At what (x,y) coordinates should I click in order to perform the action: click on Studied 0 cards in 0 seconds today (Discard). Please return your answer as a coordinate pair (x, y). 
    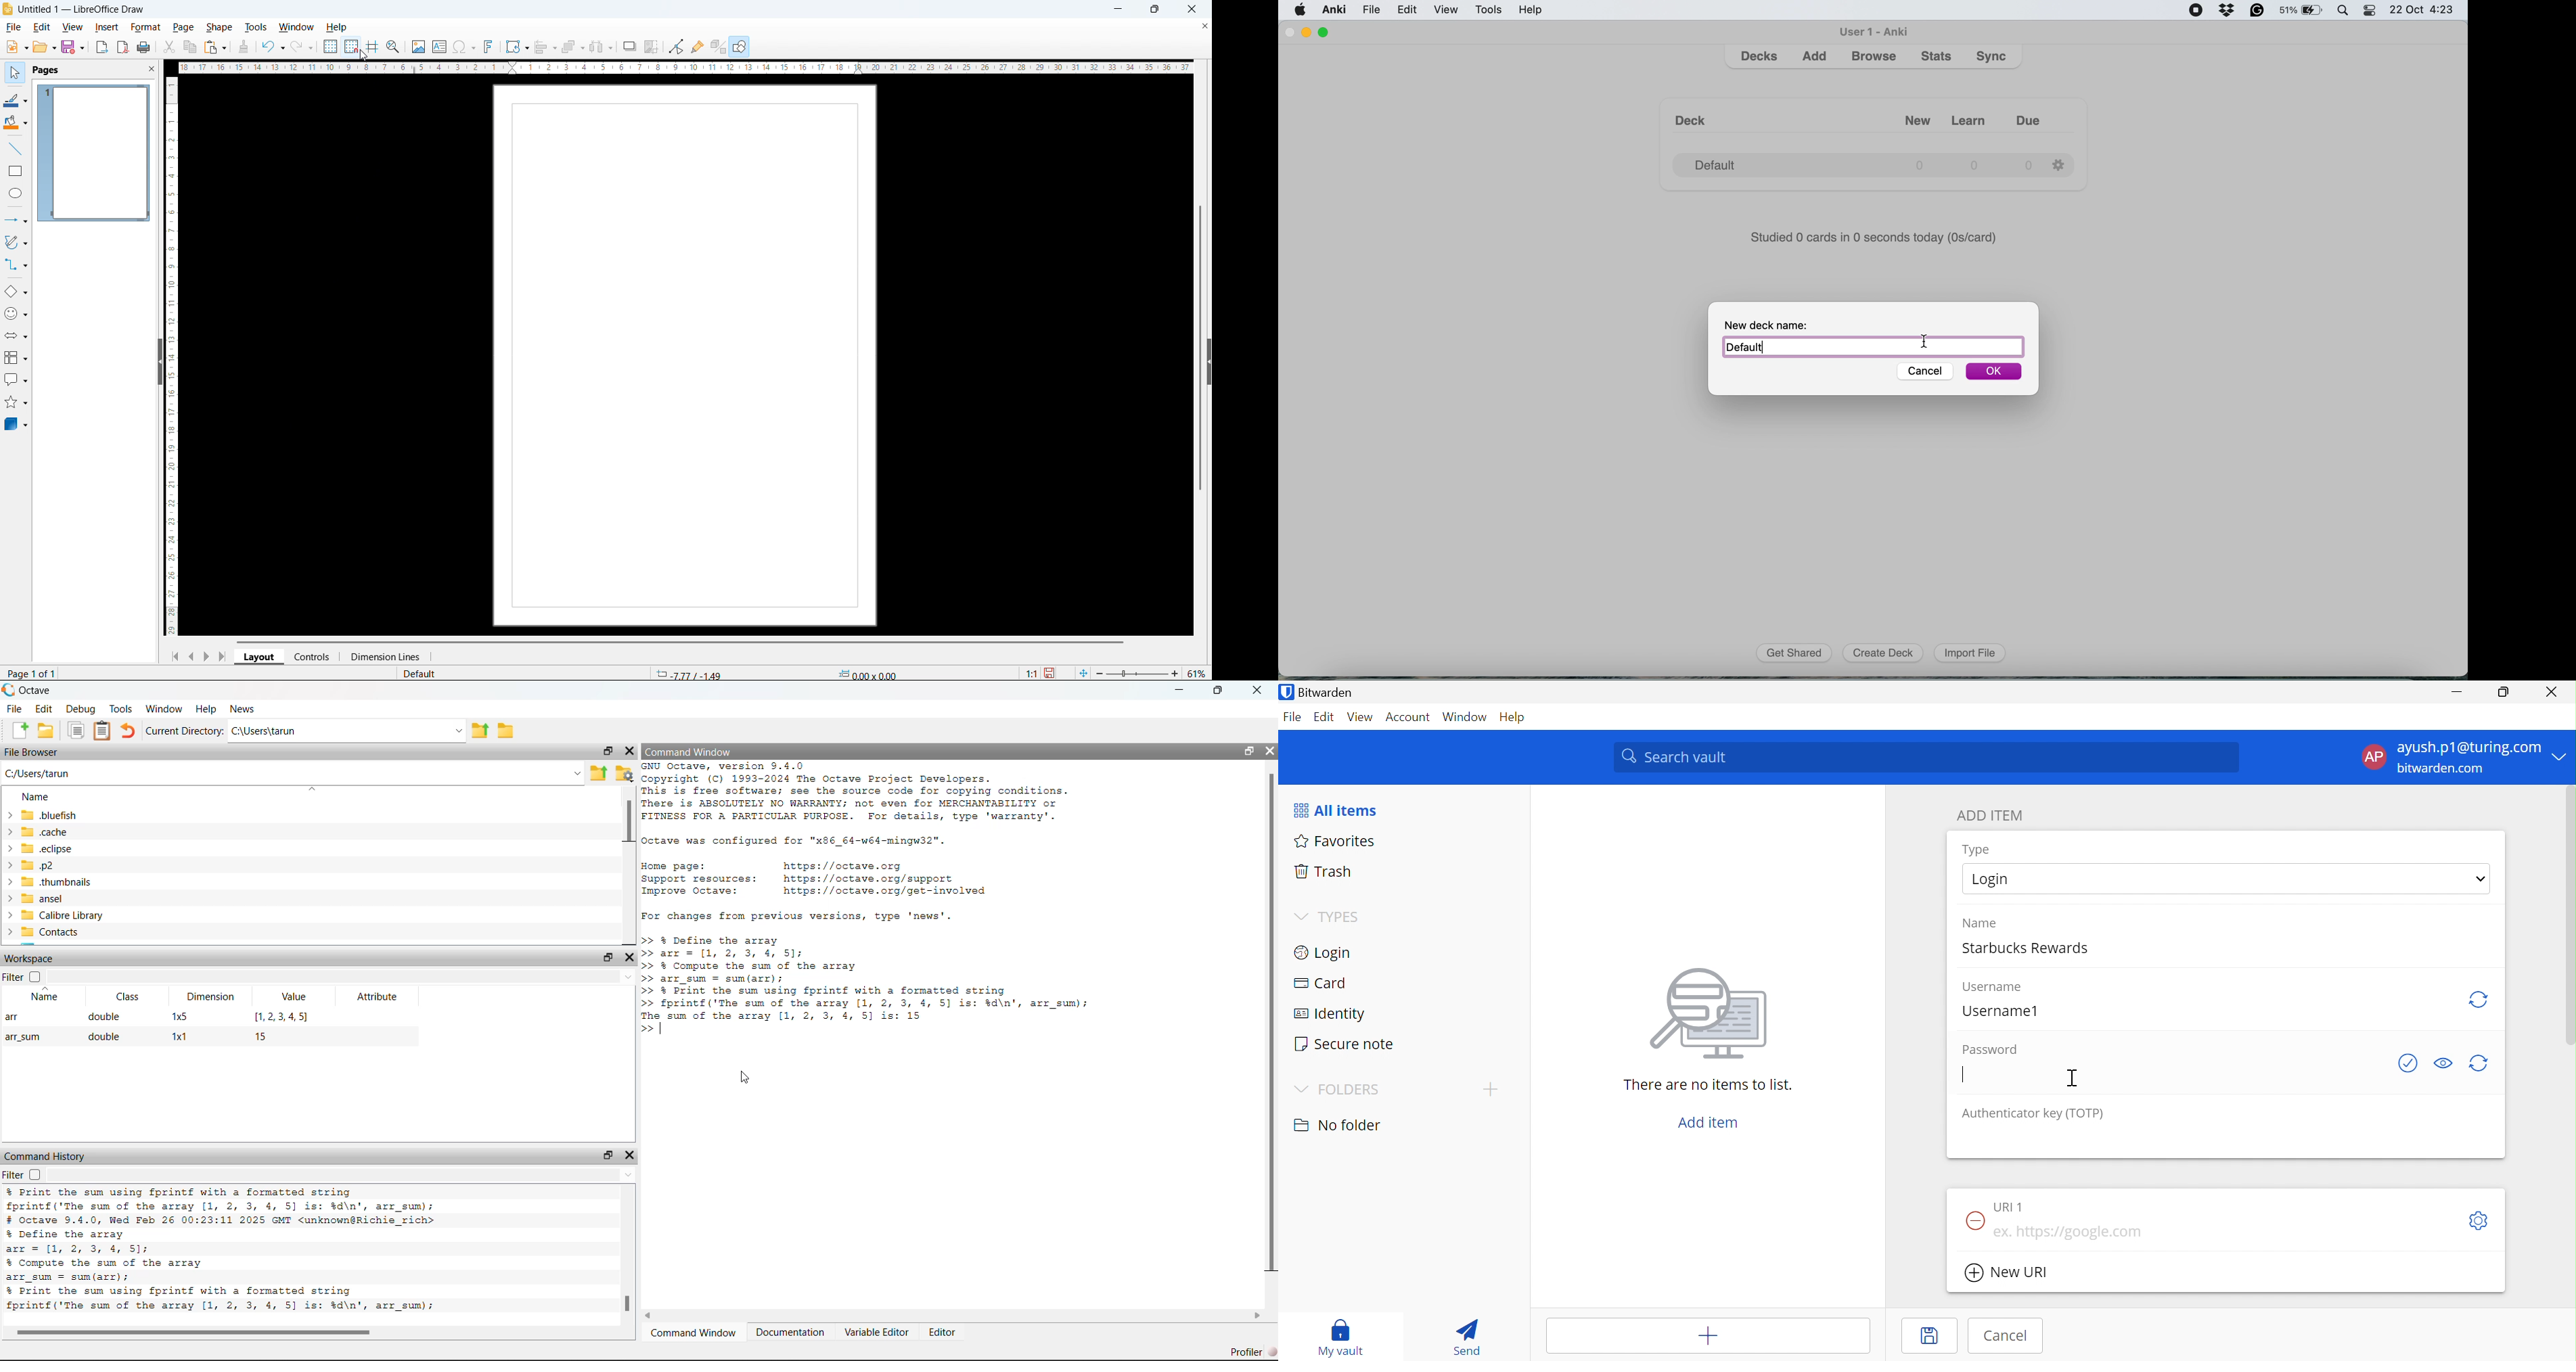
    Looking at the image, I should click on (1875, 236).